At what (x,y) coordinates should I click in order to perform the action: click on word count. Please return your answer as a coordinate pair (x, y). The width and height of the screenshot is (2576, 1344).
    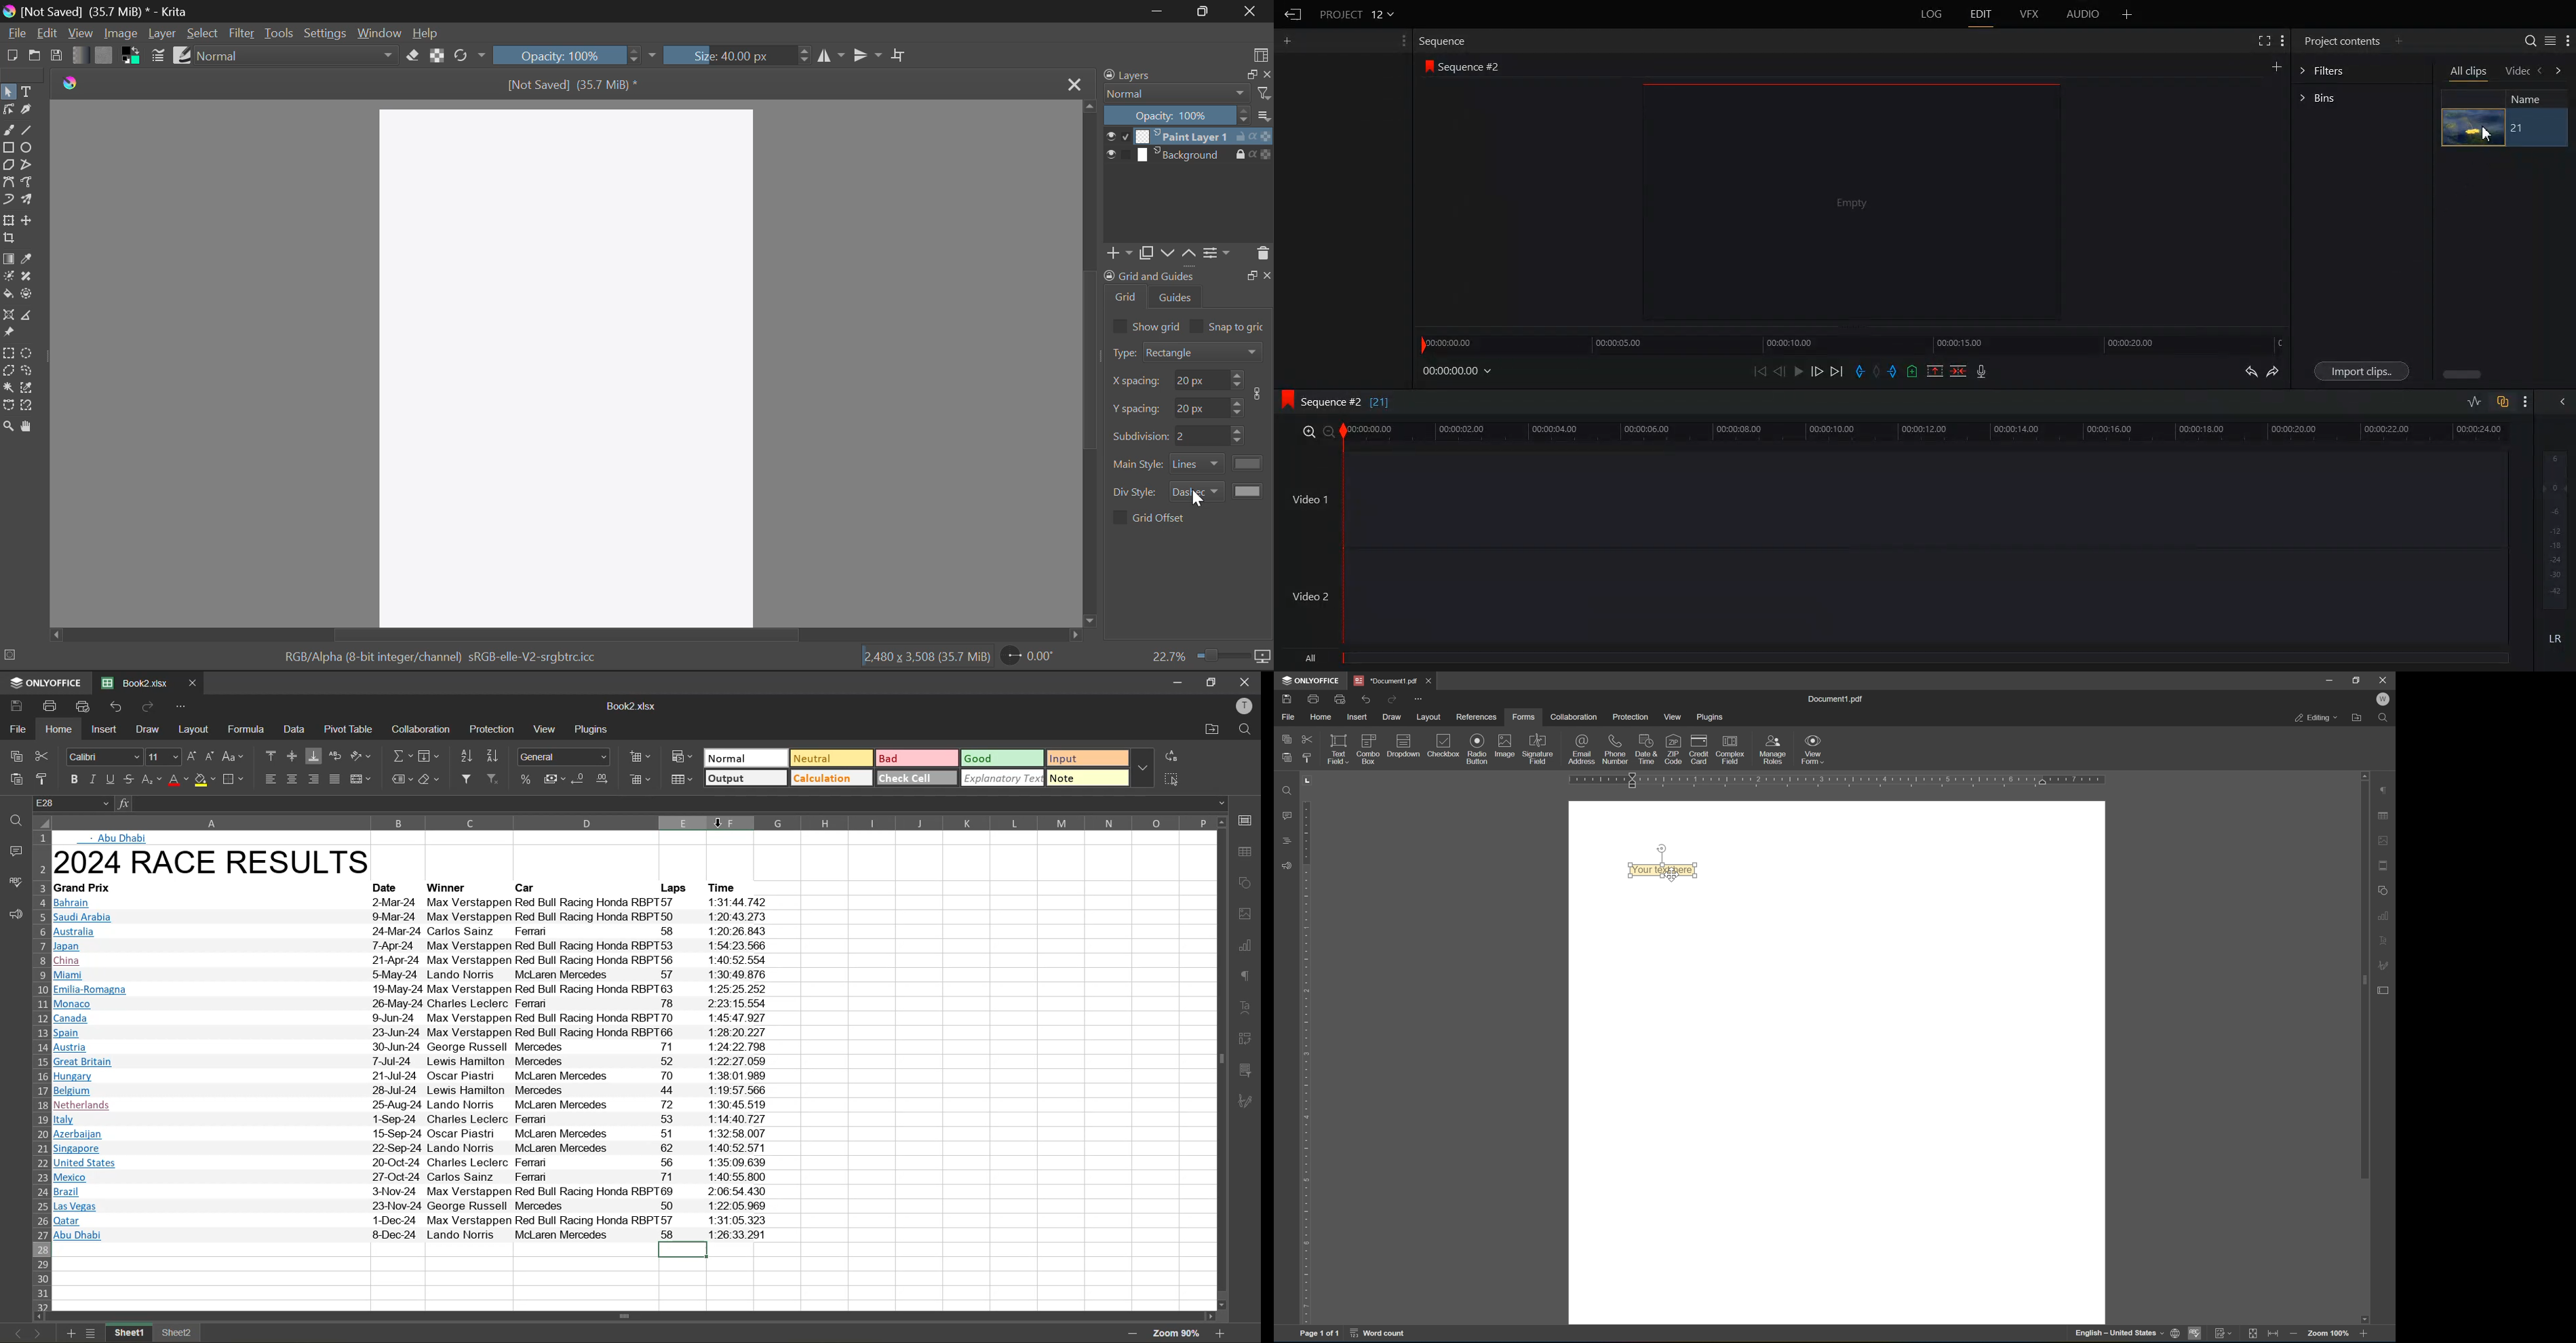
    Looking at the image, I should click on (1380, 1335).